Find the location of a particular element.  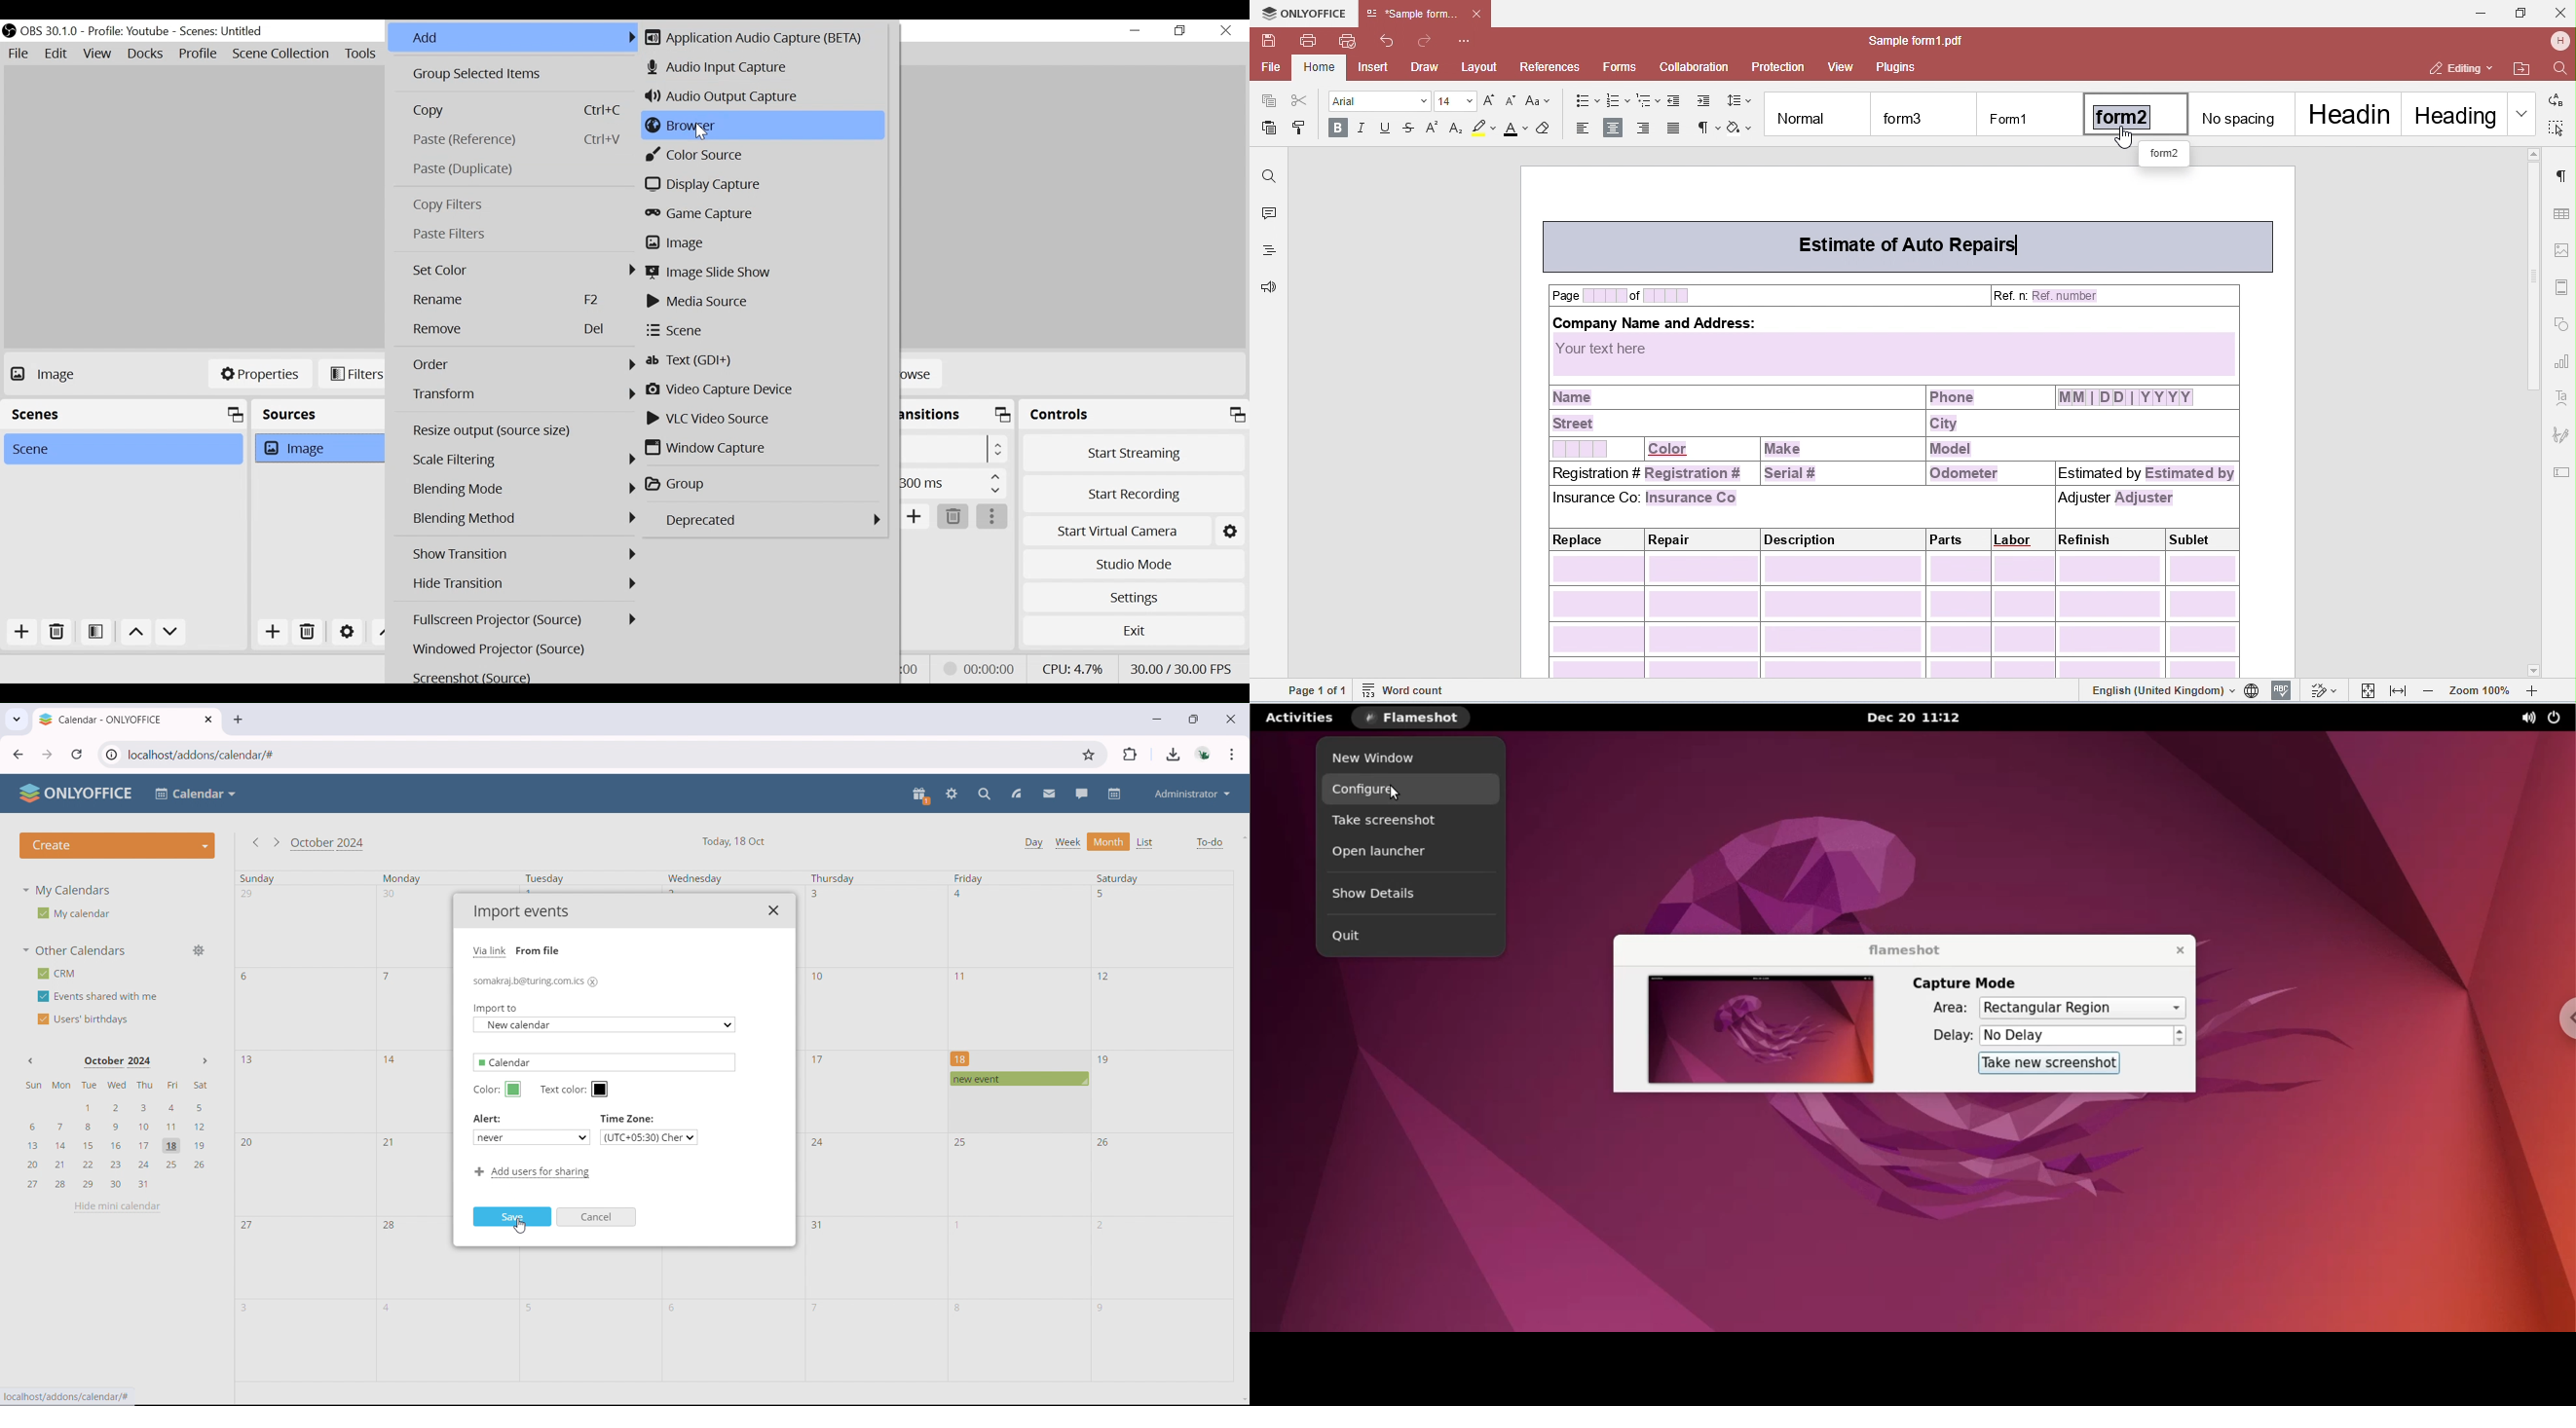

OBS Version is located at coordinates (49, 32).